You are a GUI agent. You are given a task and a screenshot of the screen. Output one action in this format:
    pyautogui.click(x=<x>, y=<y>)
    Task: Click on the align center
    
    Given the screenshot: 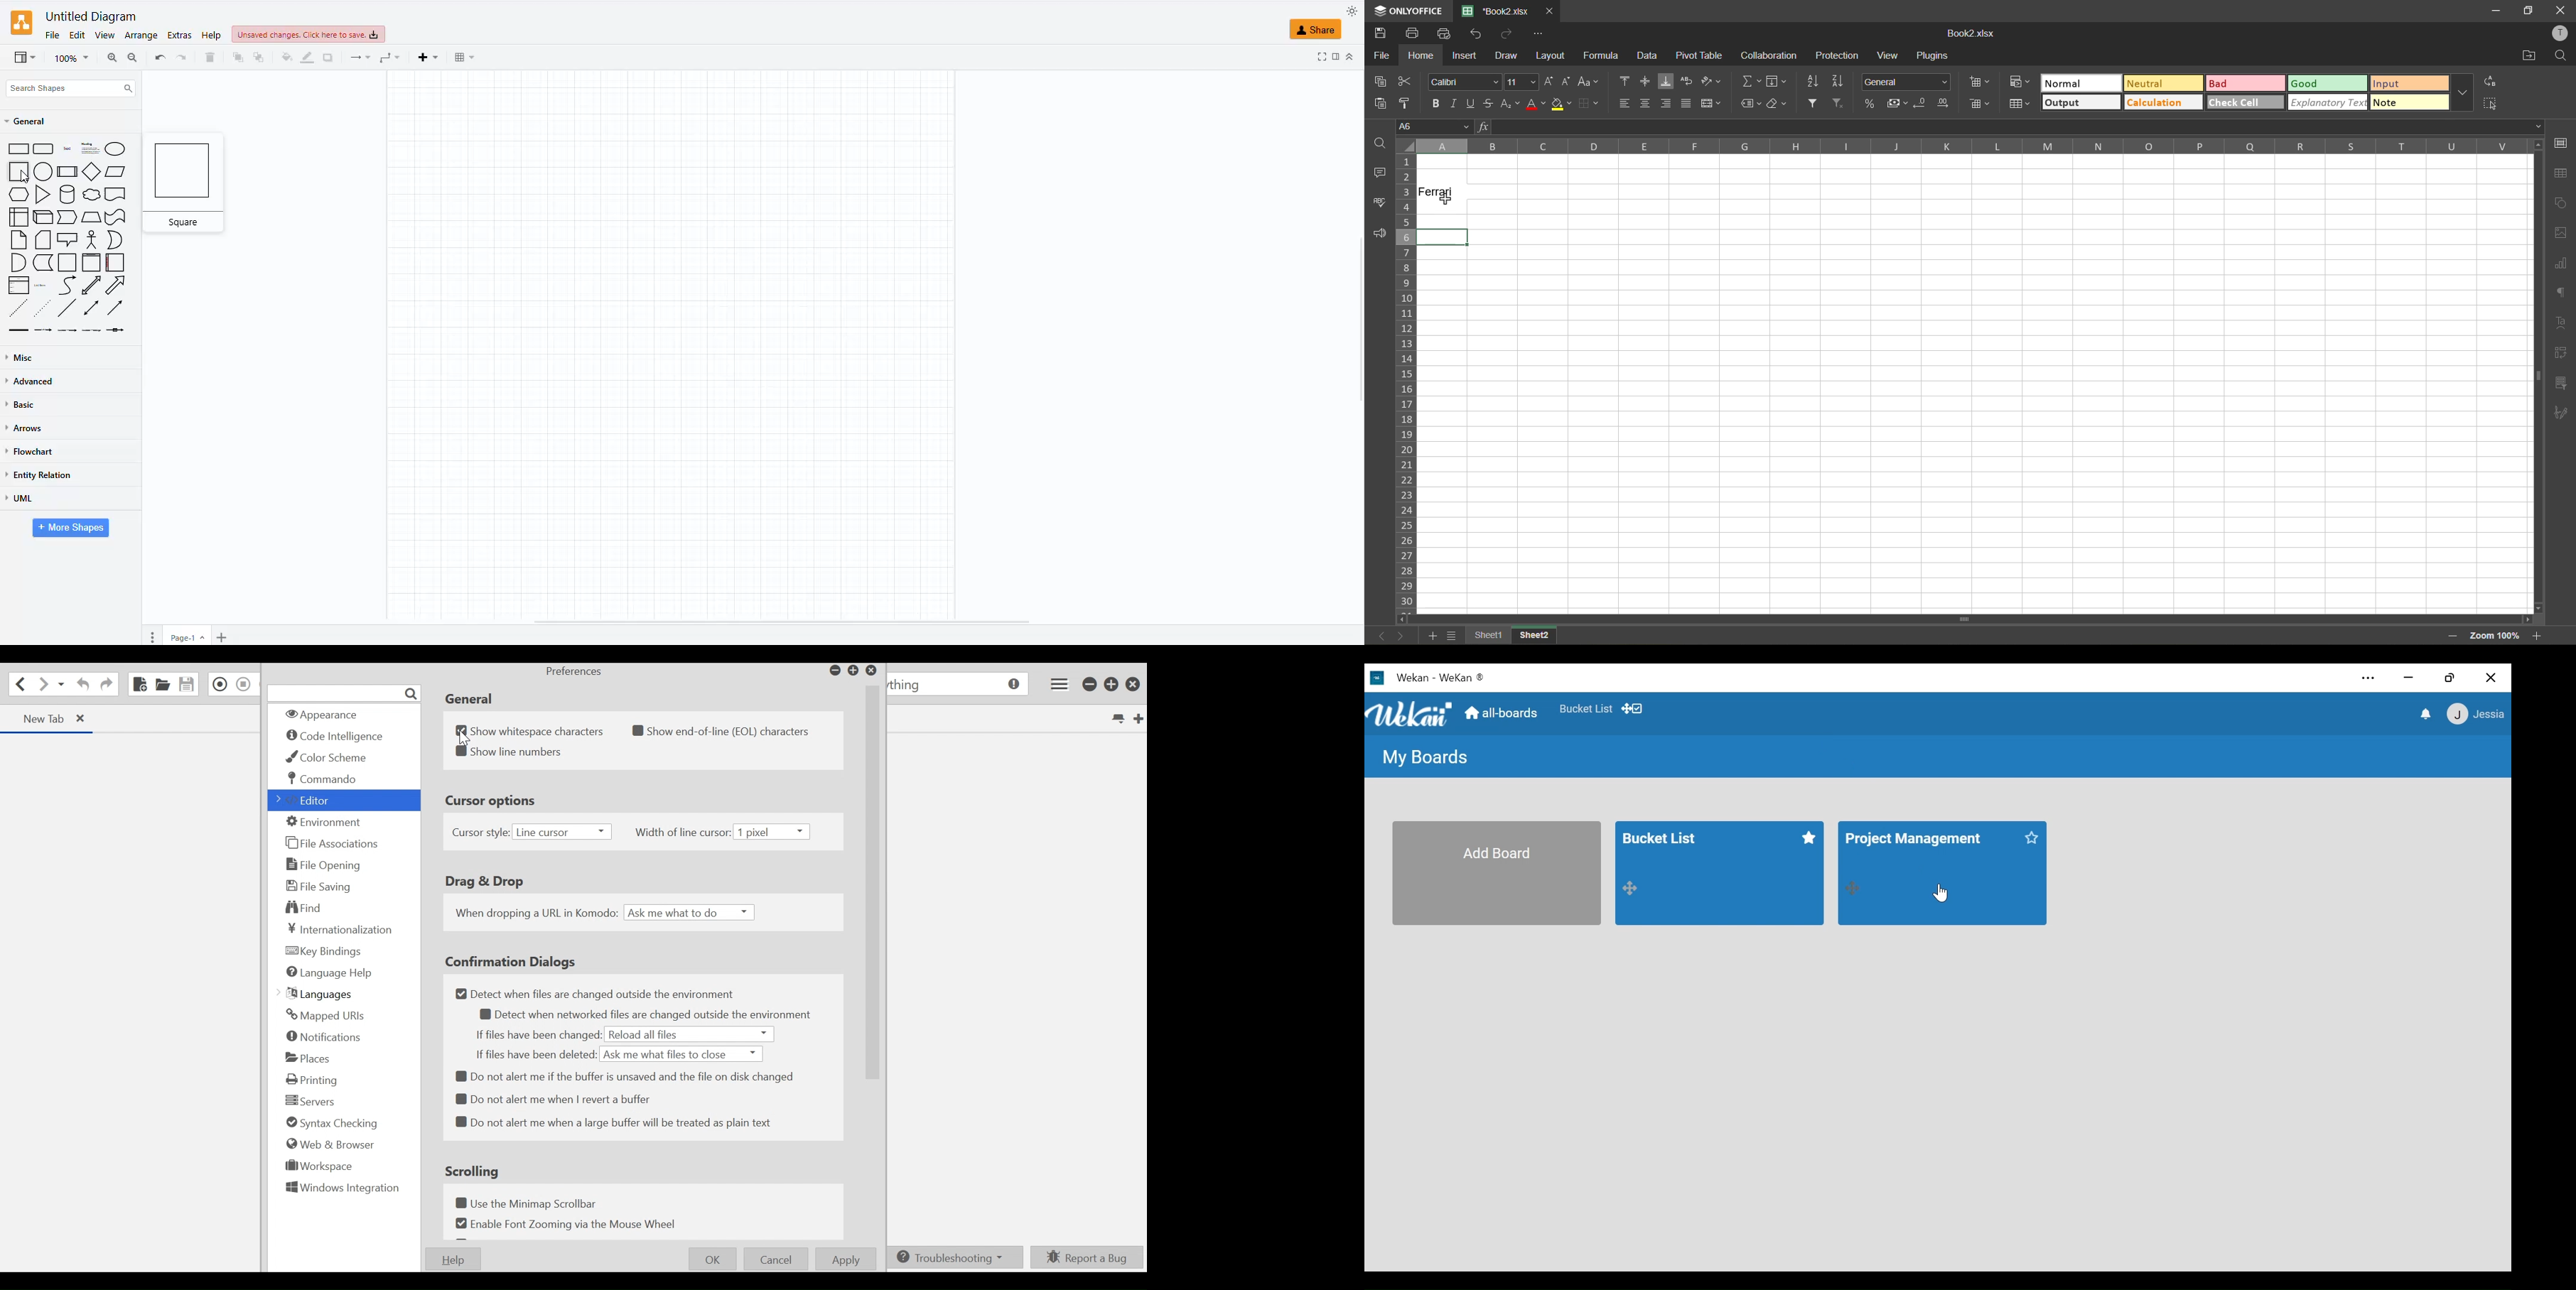 What is the action you would take?
    pyautogui.click(x=1647, y=104)
    